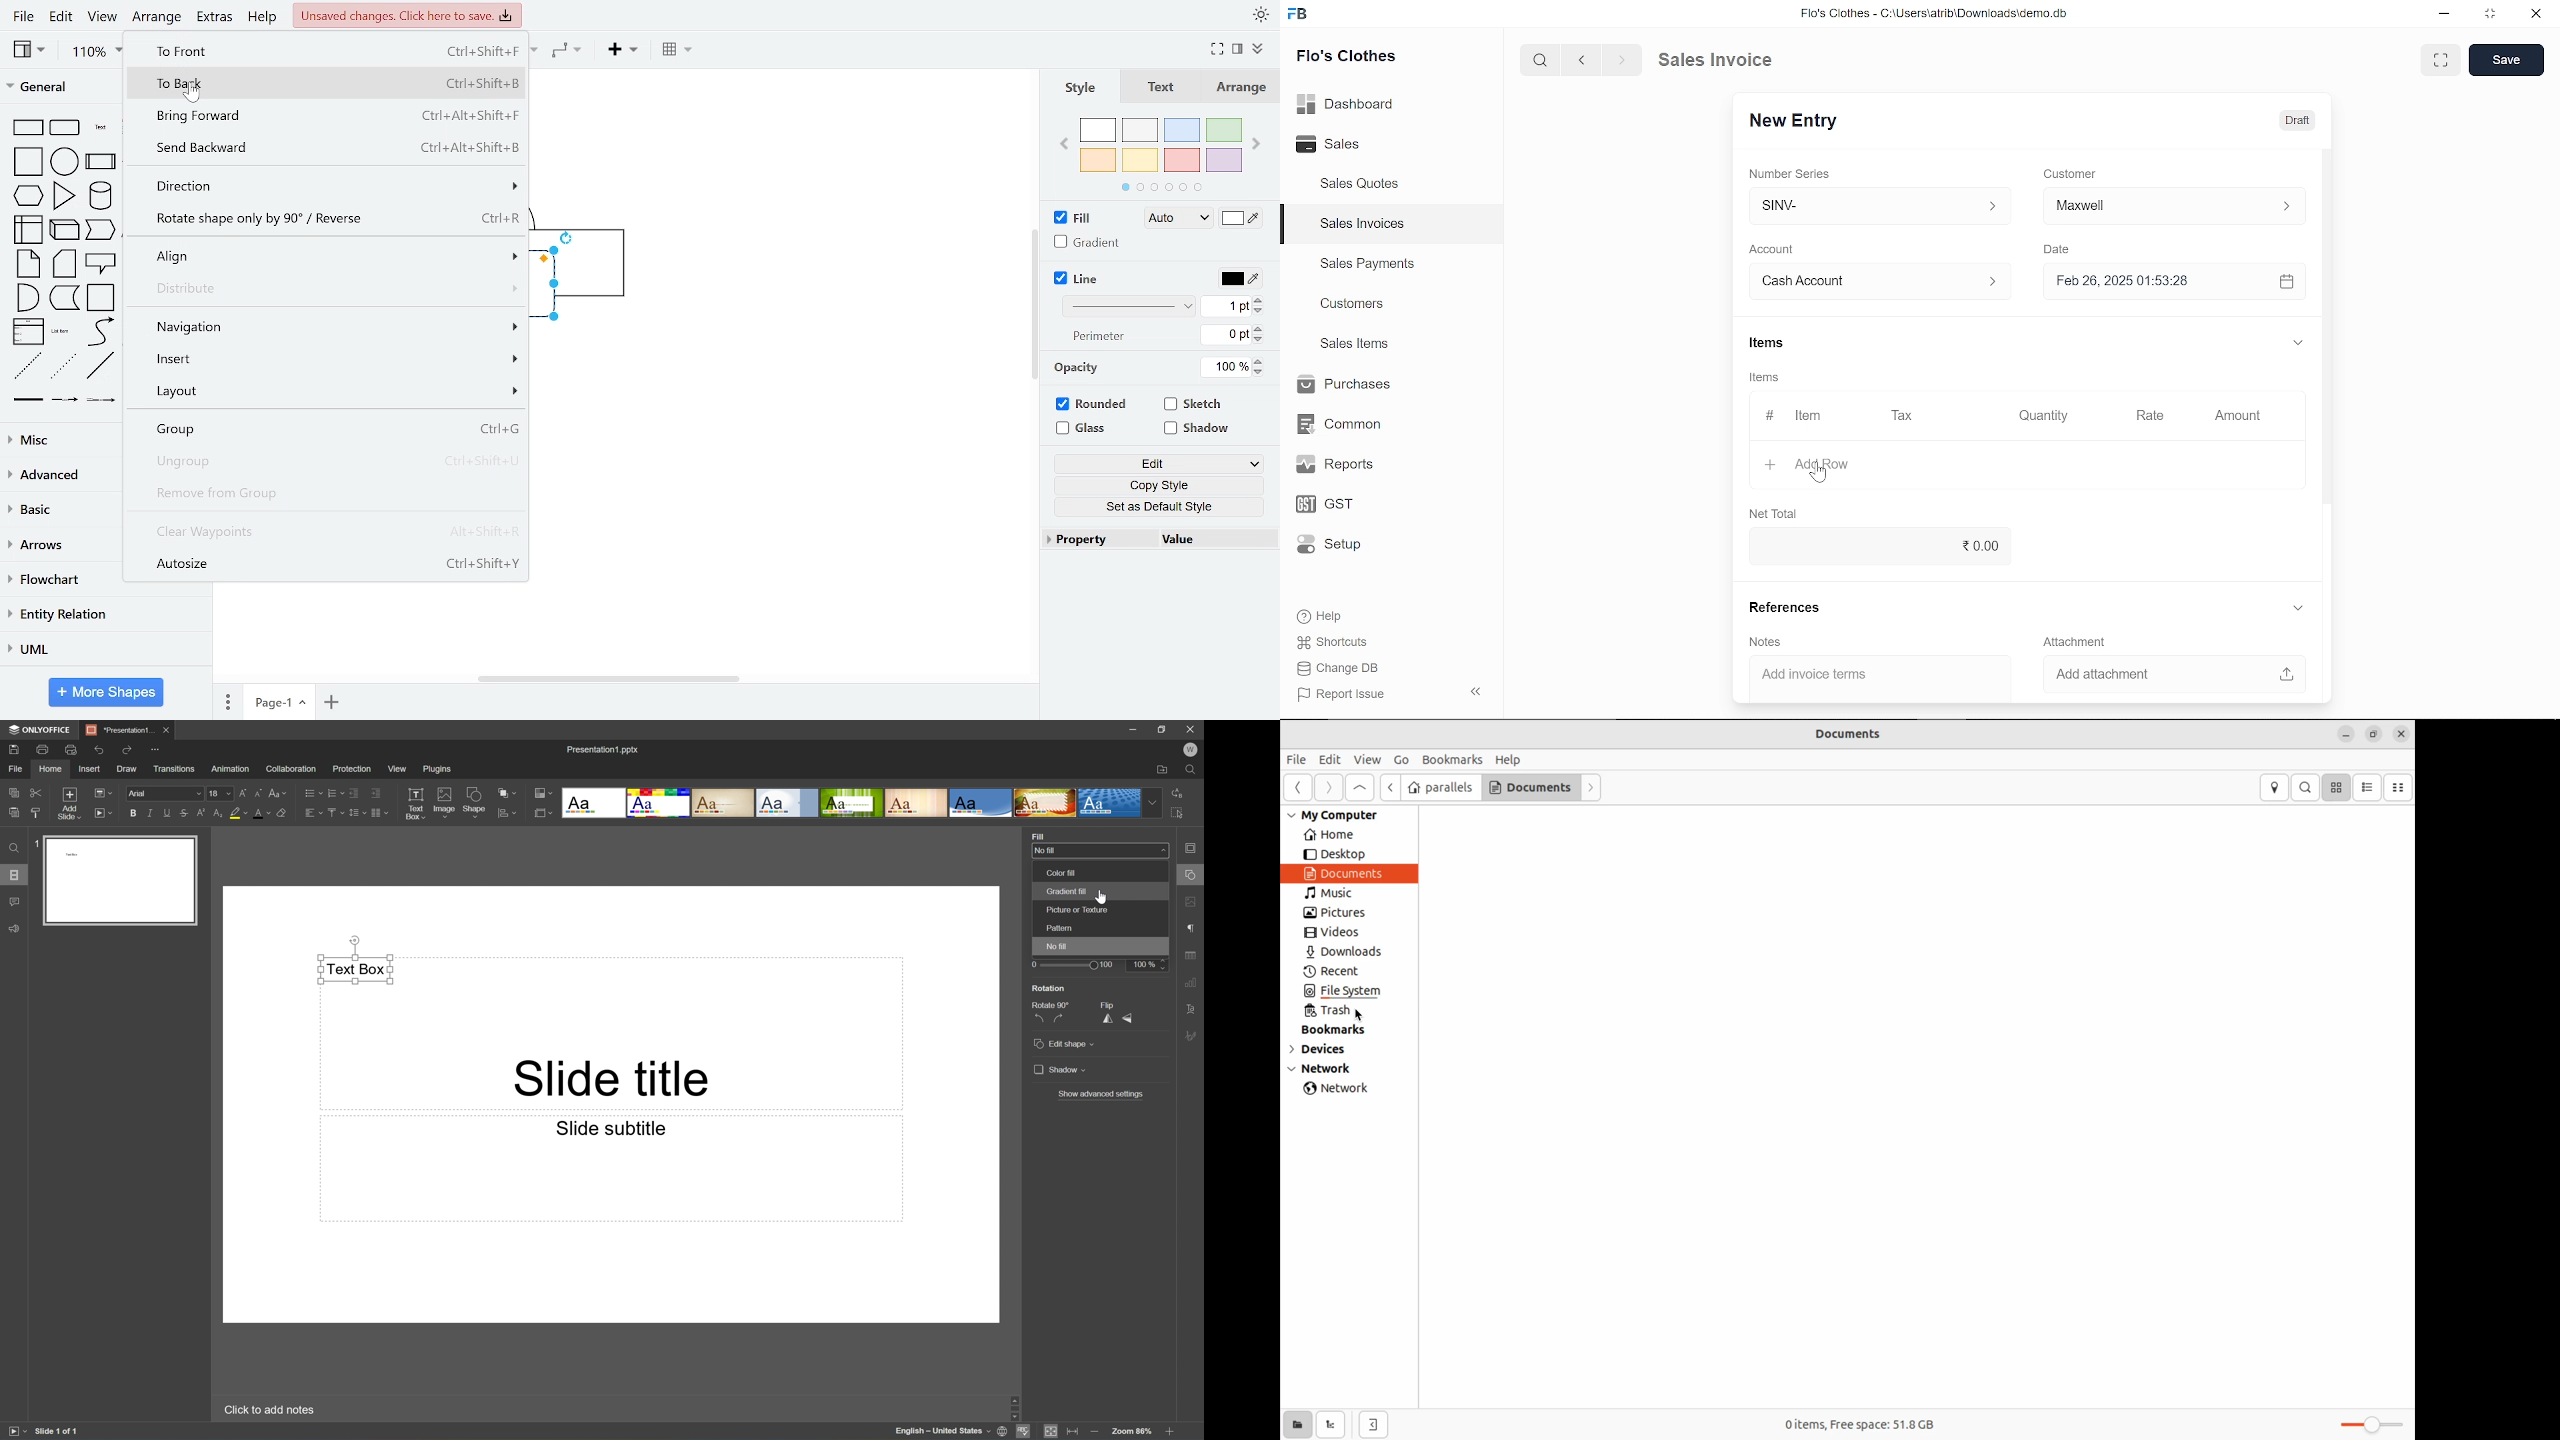 This screenshot has width=2576, height=1456. Describe the element at coordinates (1064, 146) in the screenshot. I see `previous` at that location.